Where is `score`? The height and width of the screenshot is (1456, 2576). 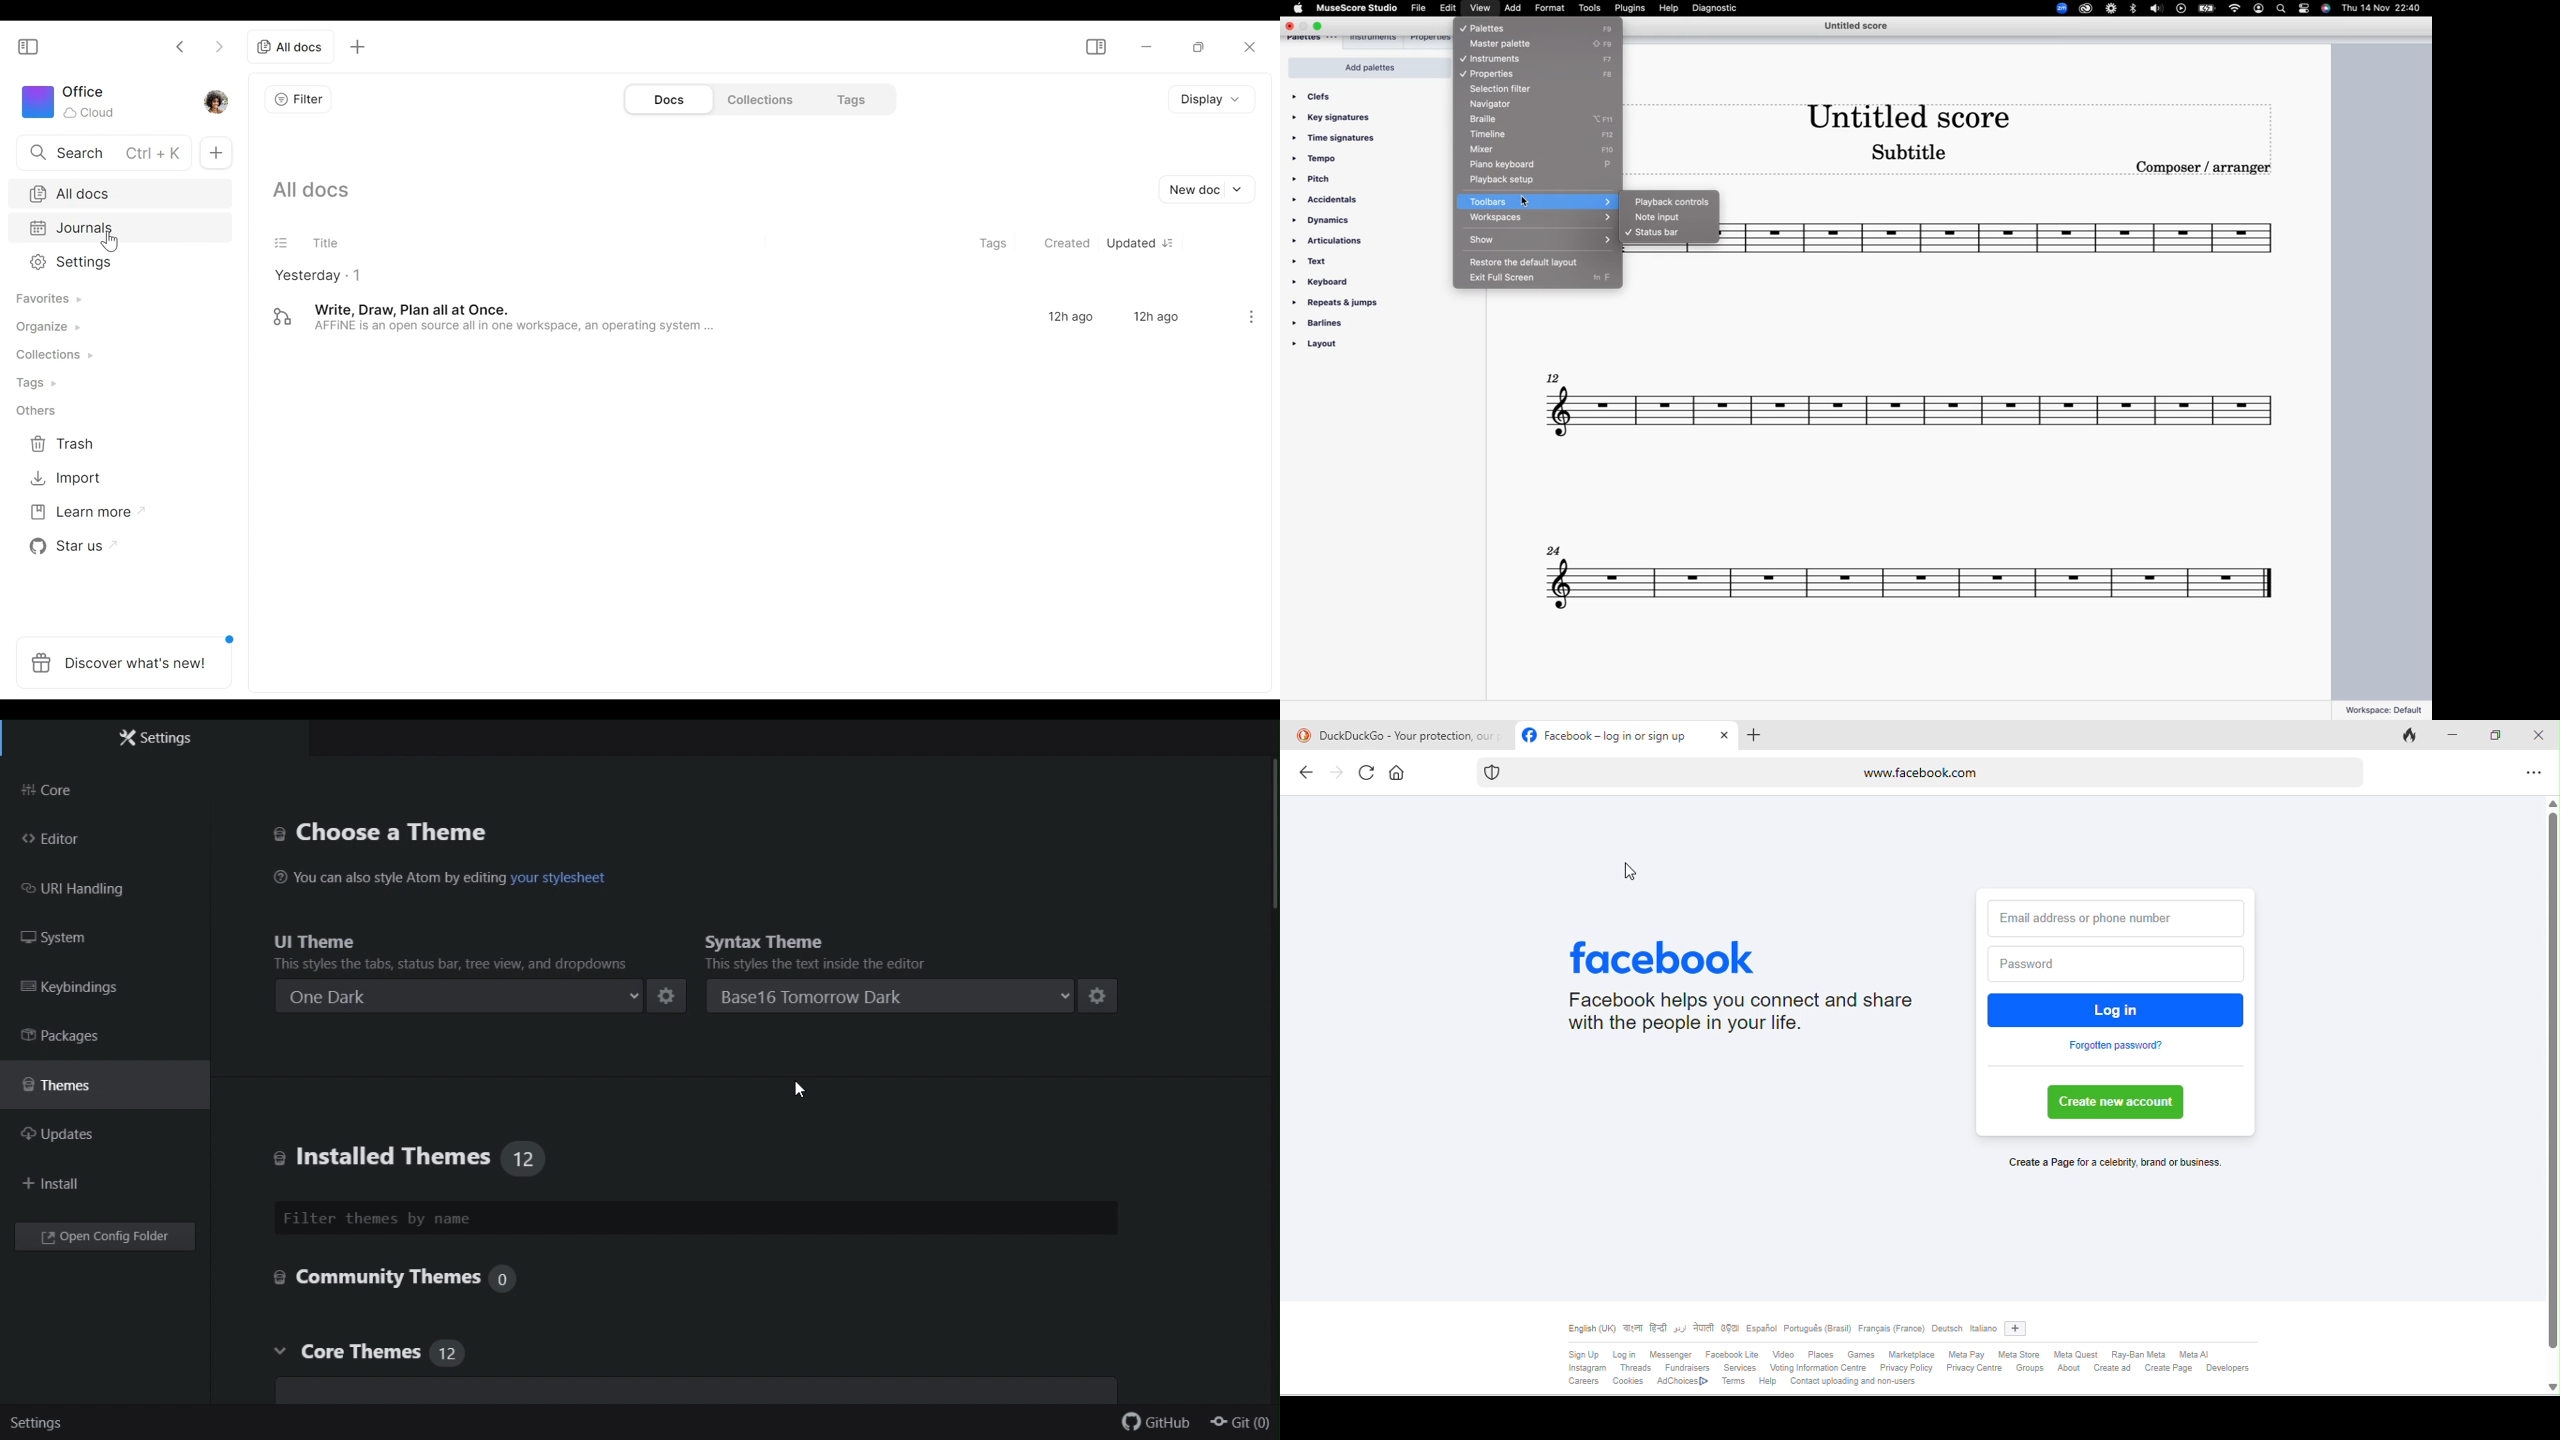 score is located at coordinates (1999, 242).